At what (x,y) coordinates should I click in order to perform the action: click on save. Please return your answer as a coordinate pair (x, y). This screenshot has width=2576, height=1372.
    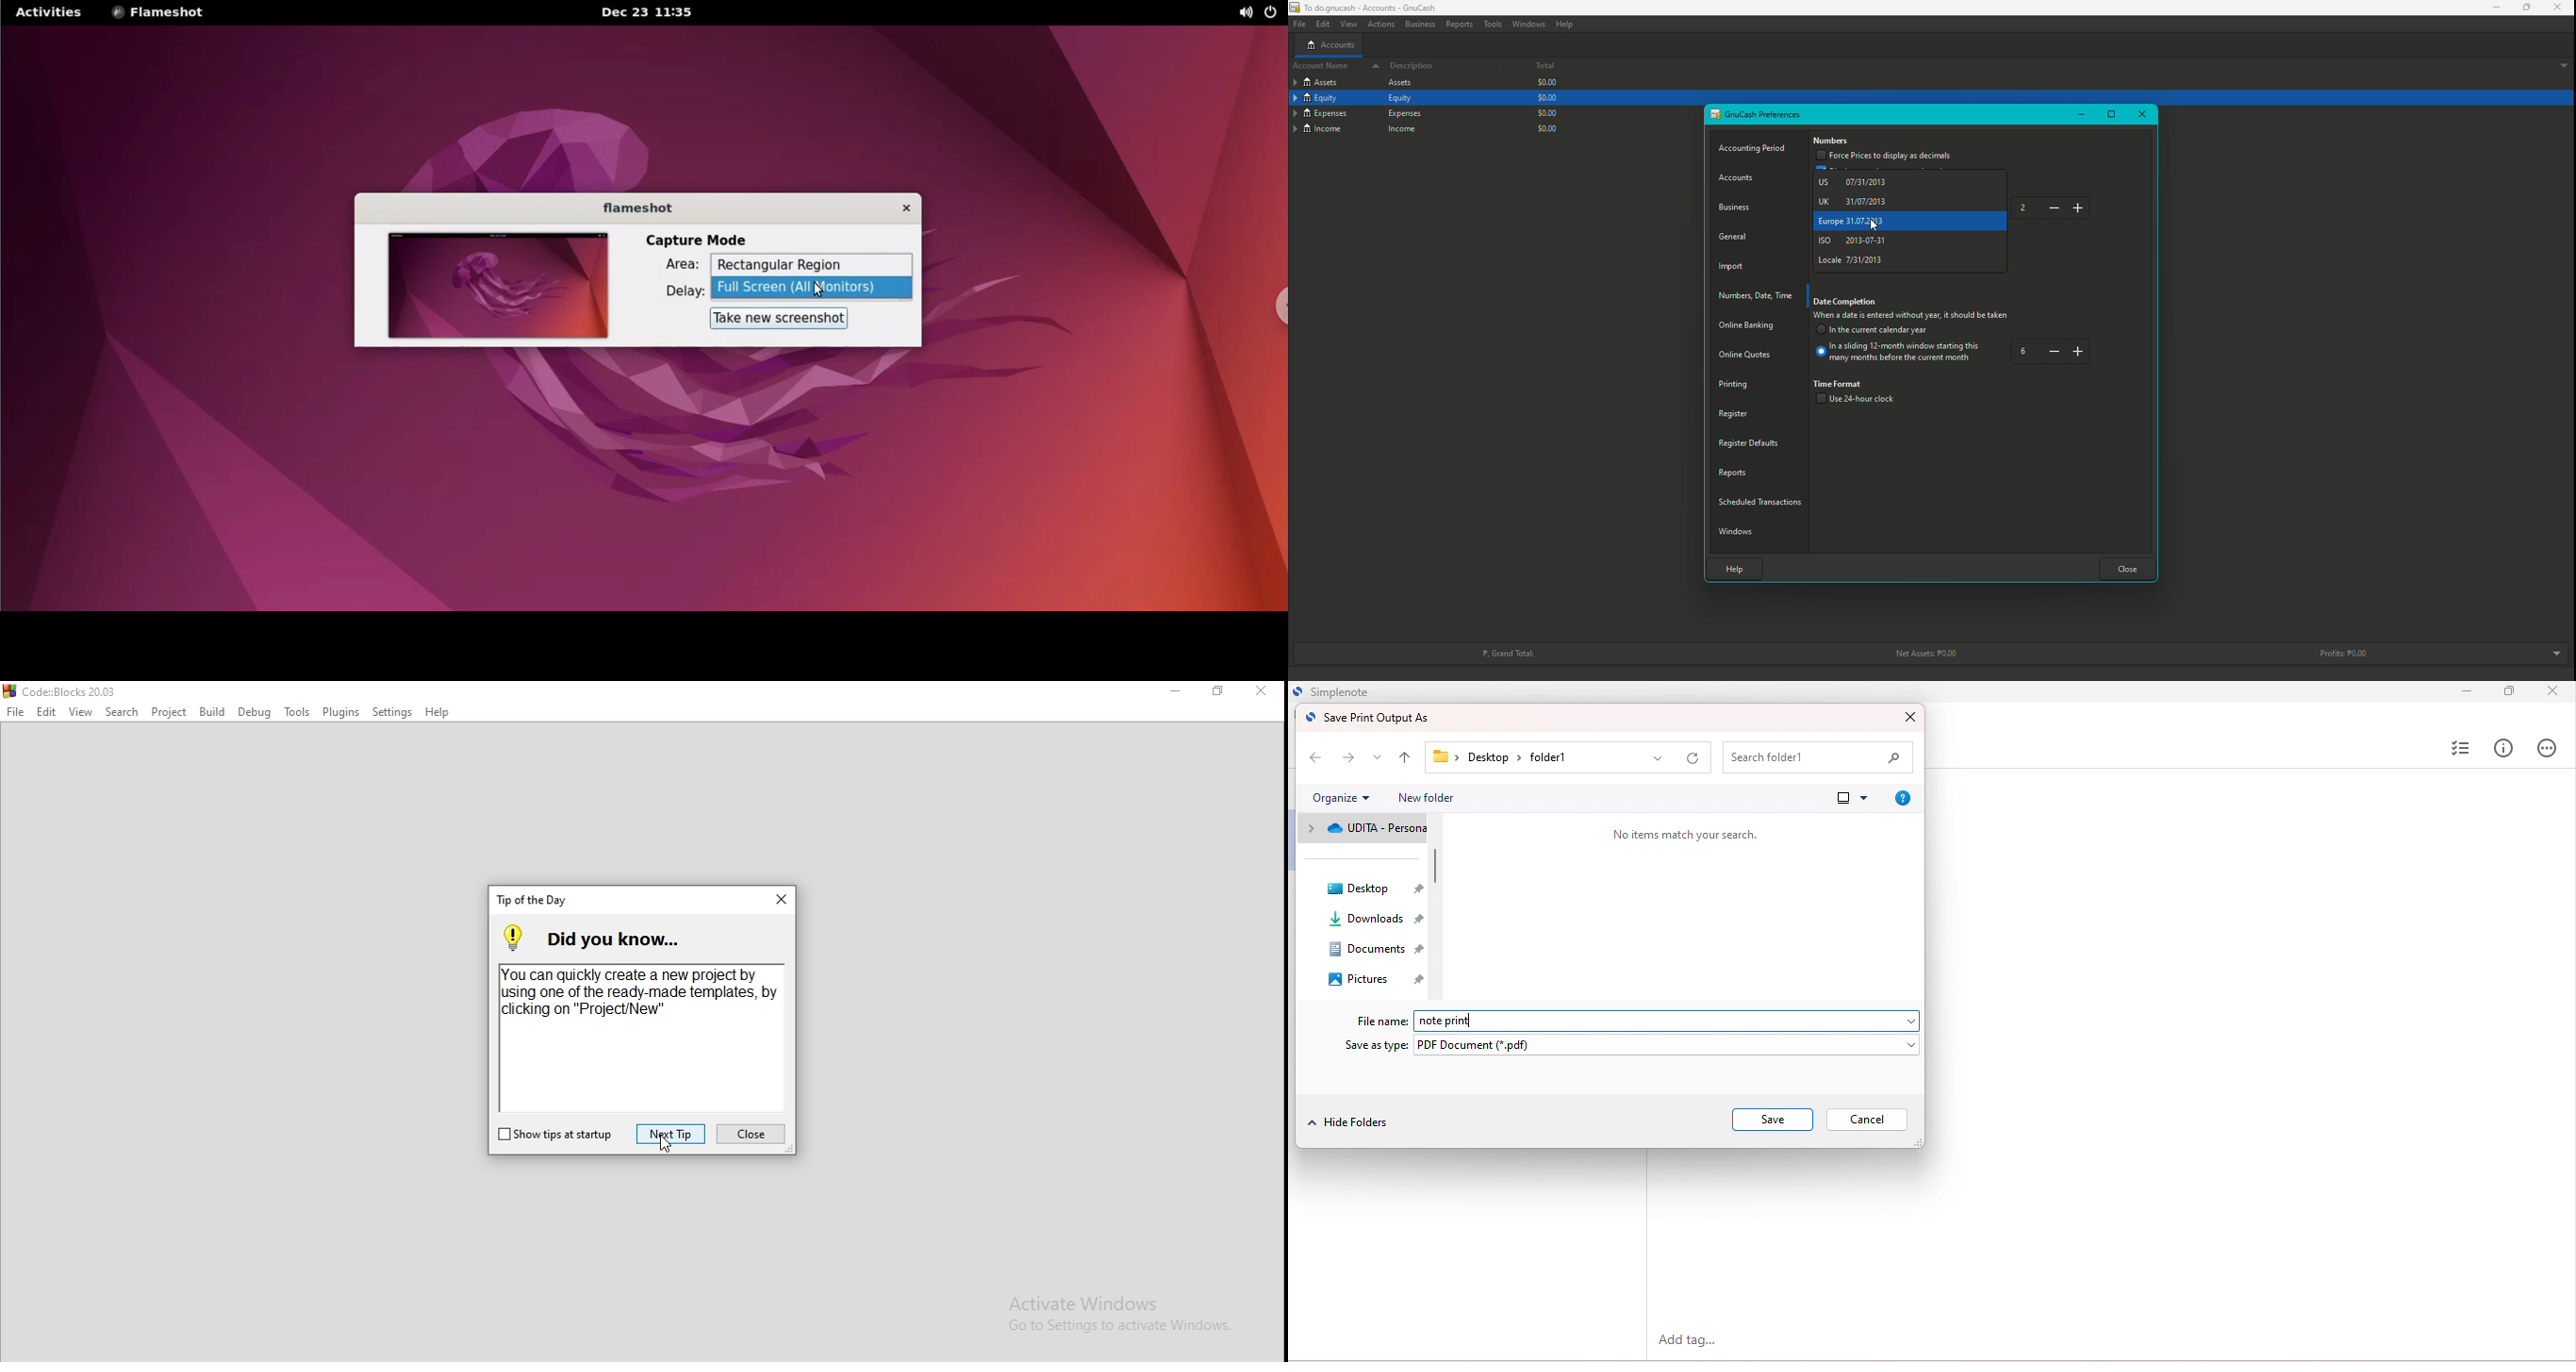
    Looking at the image, I should click on (1774, 1120).